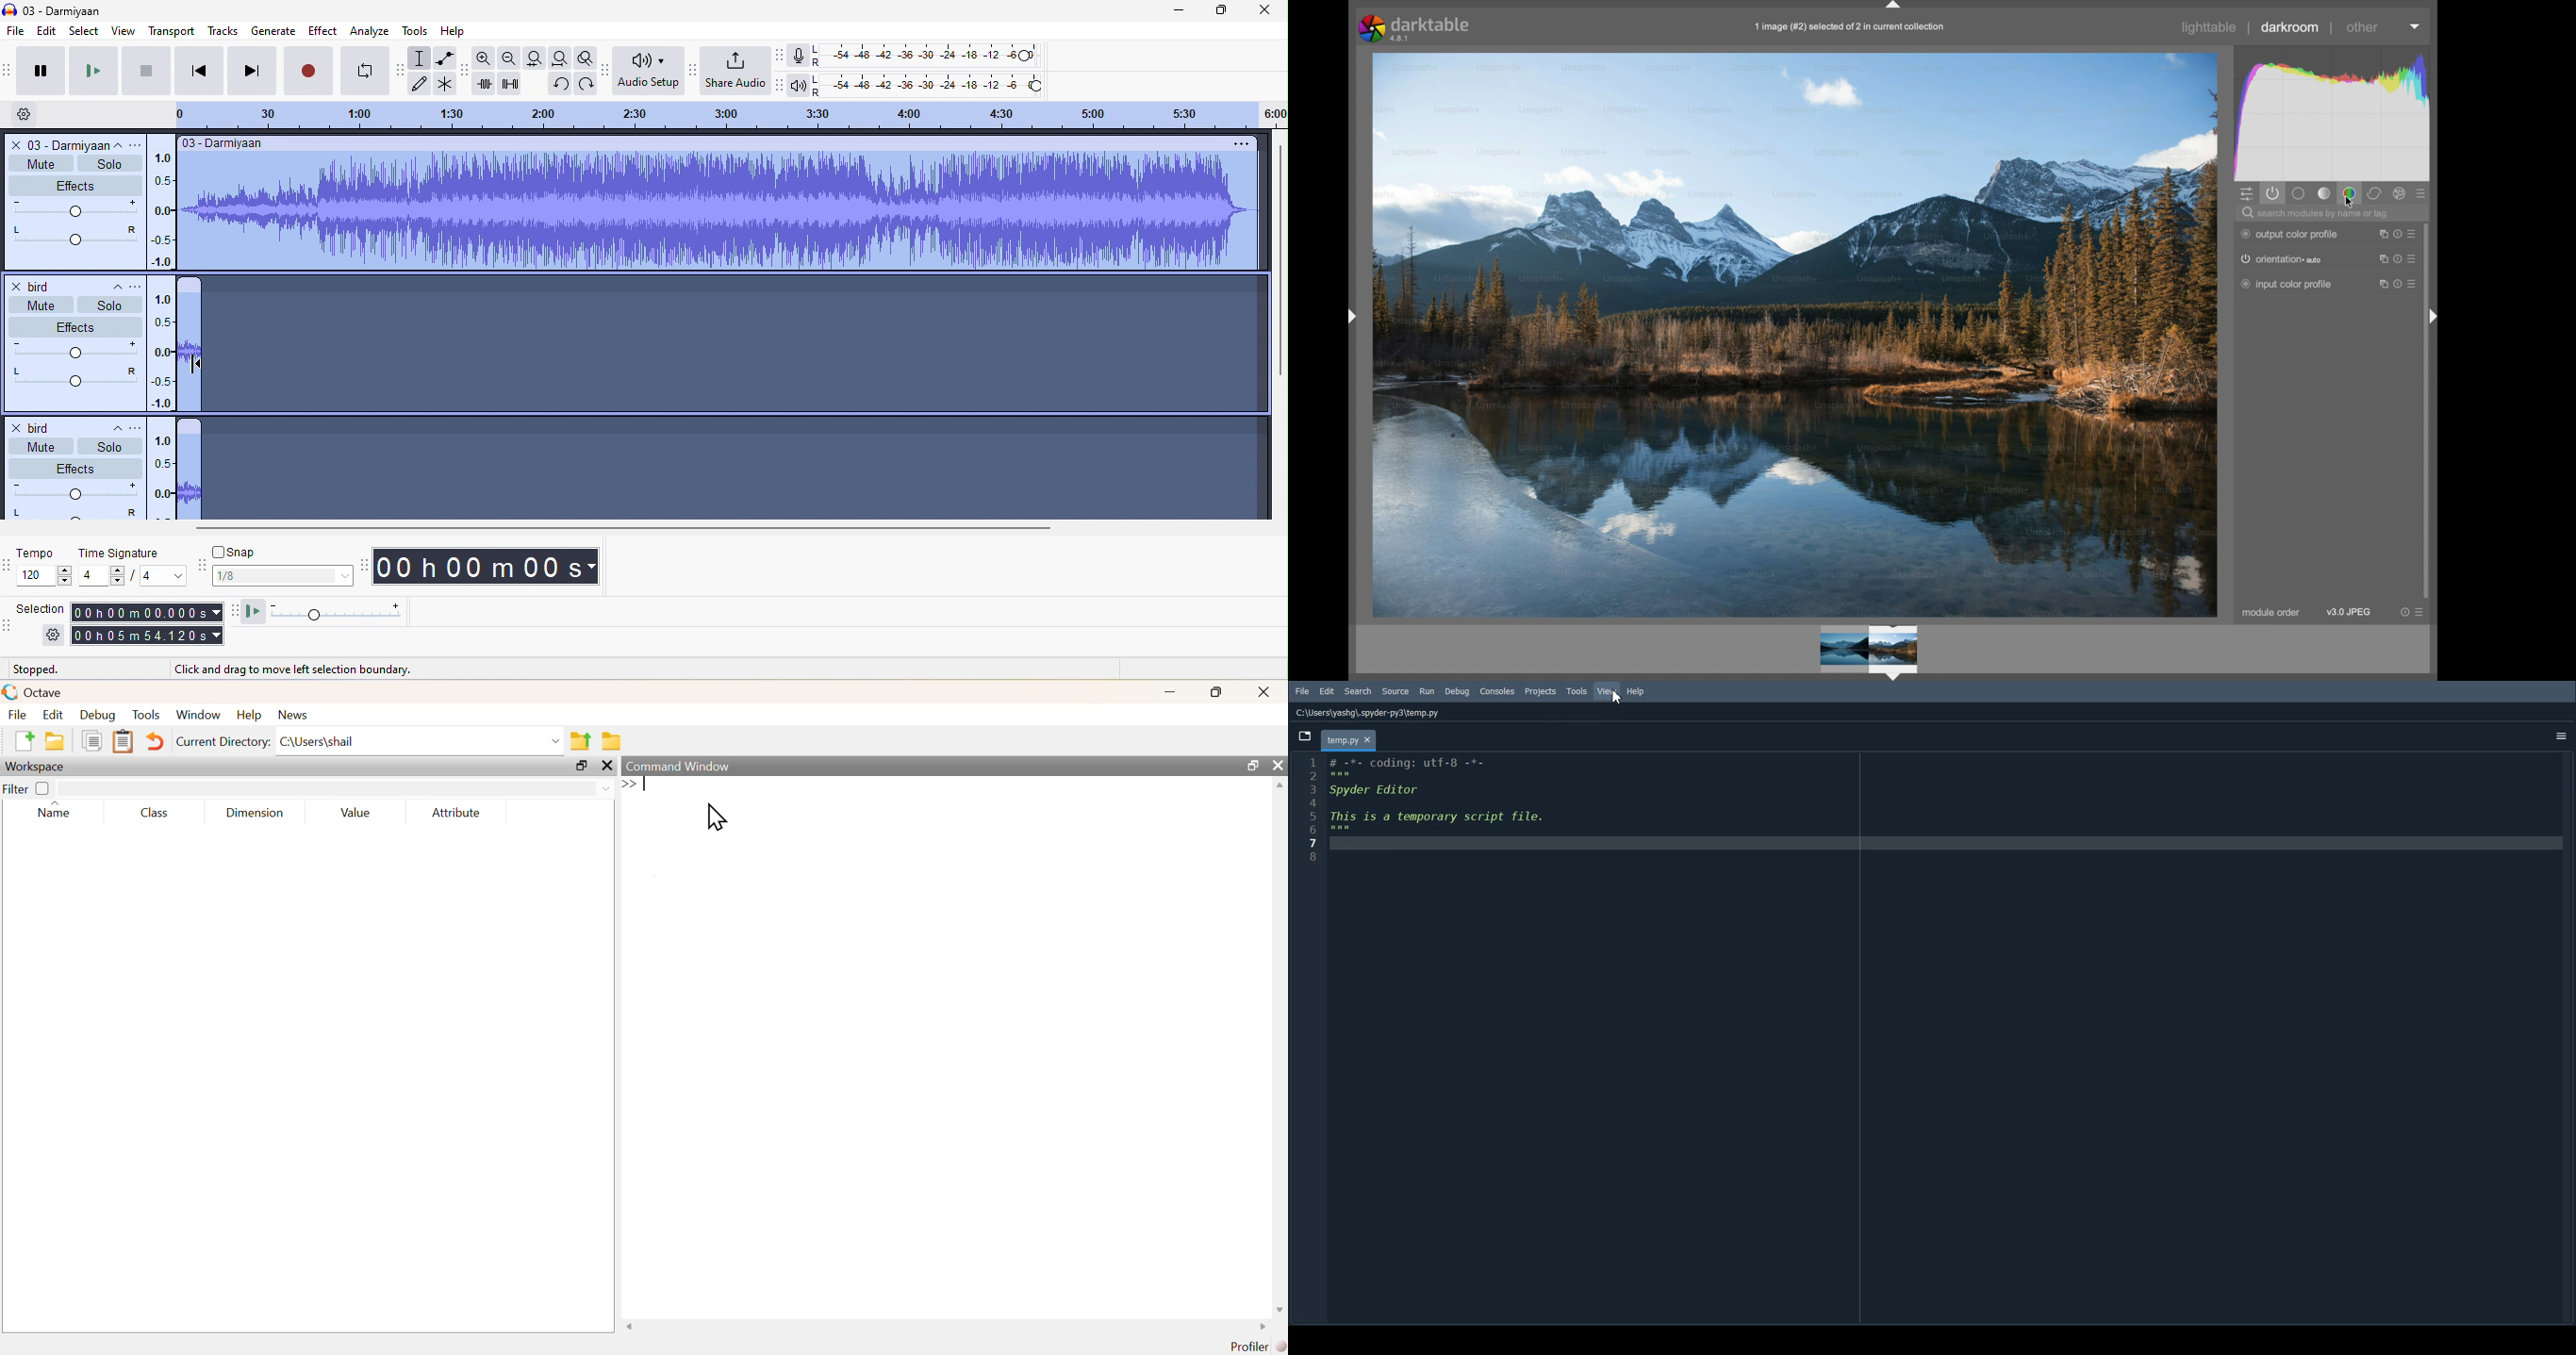  I want to click on file selection to width, so click(537, 58).